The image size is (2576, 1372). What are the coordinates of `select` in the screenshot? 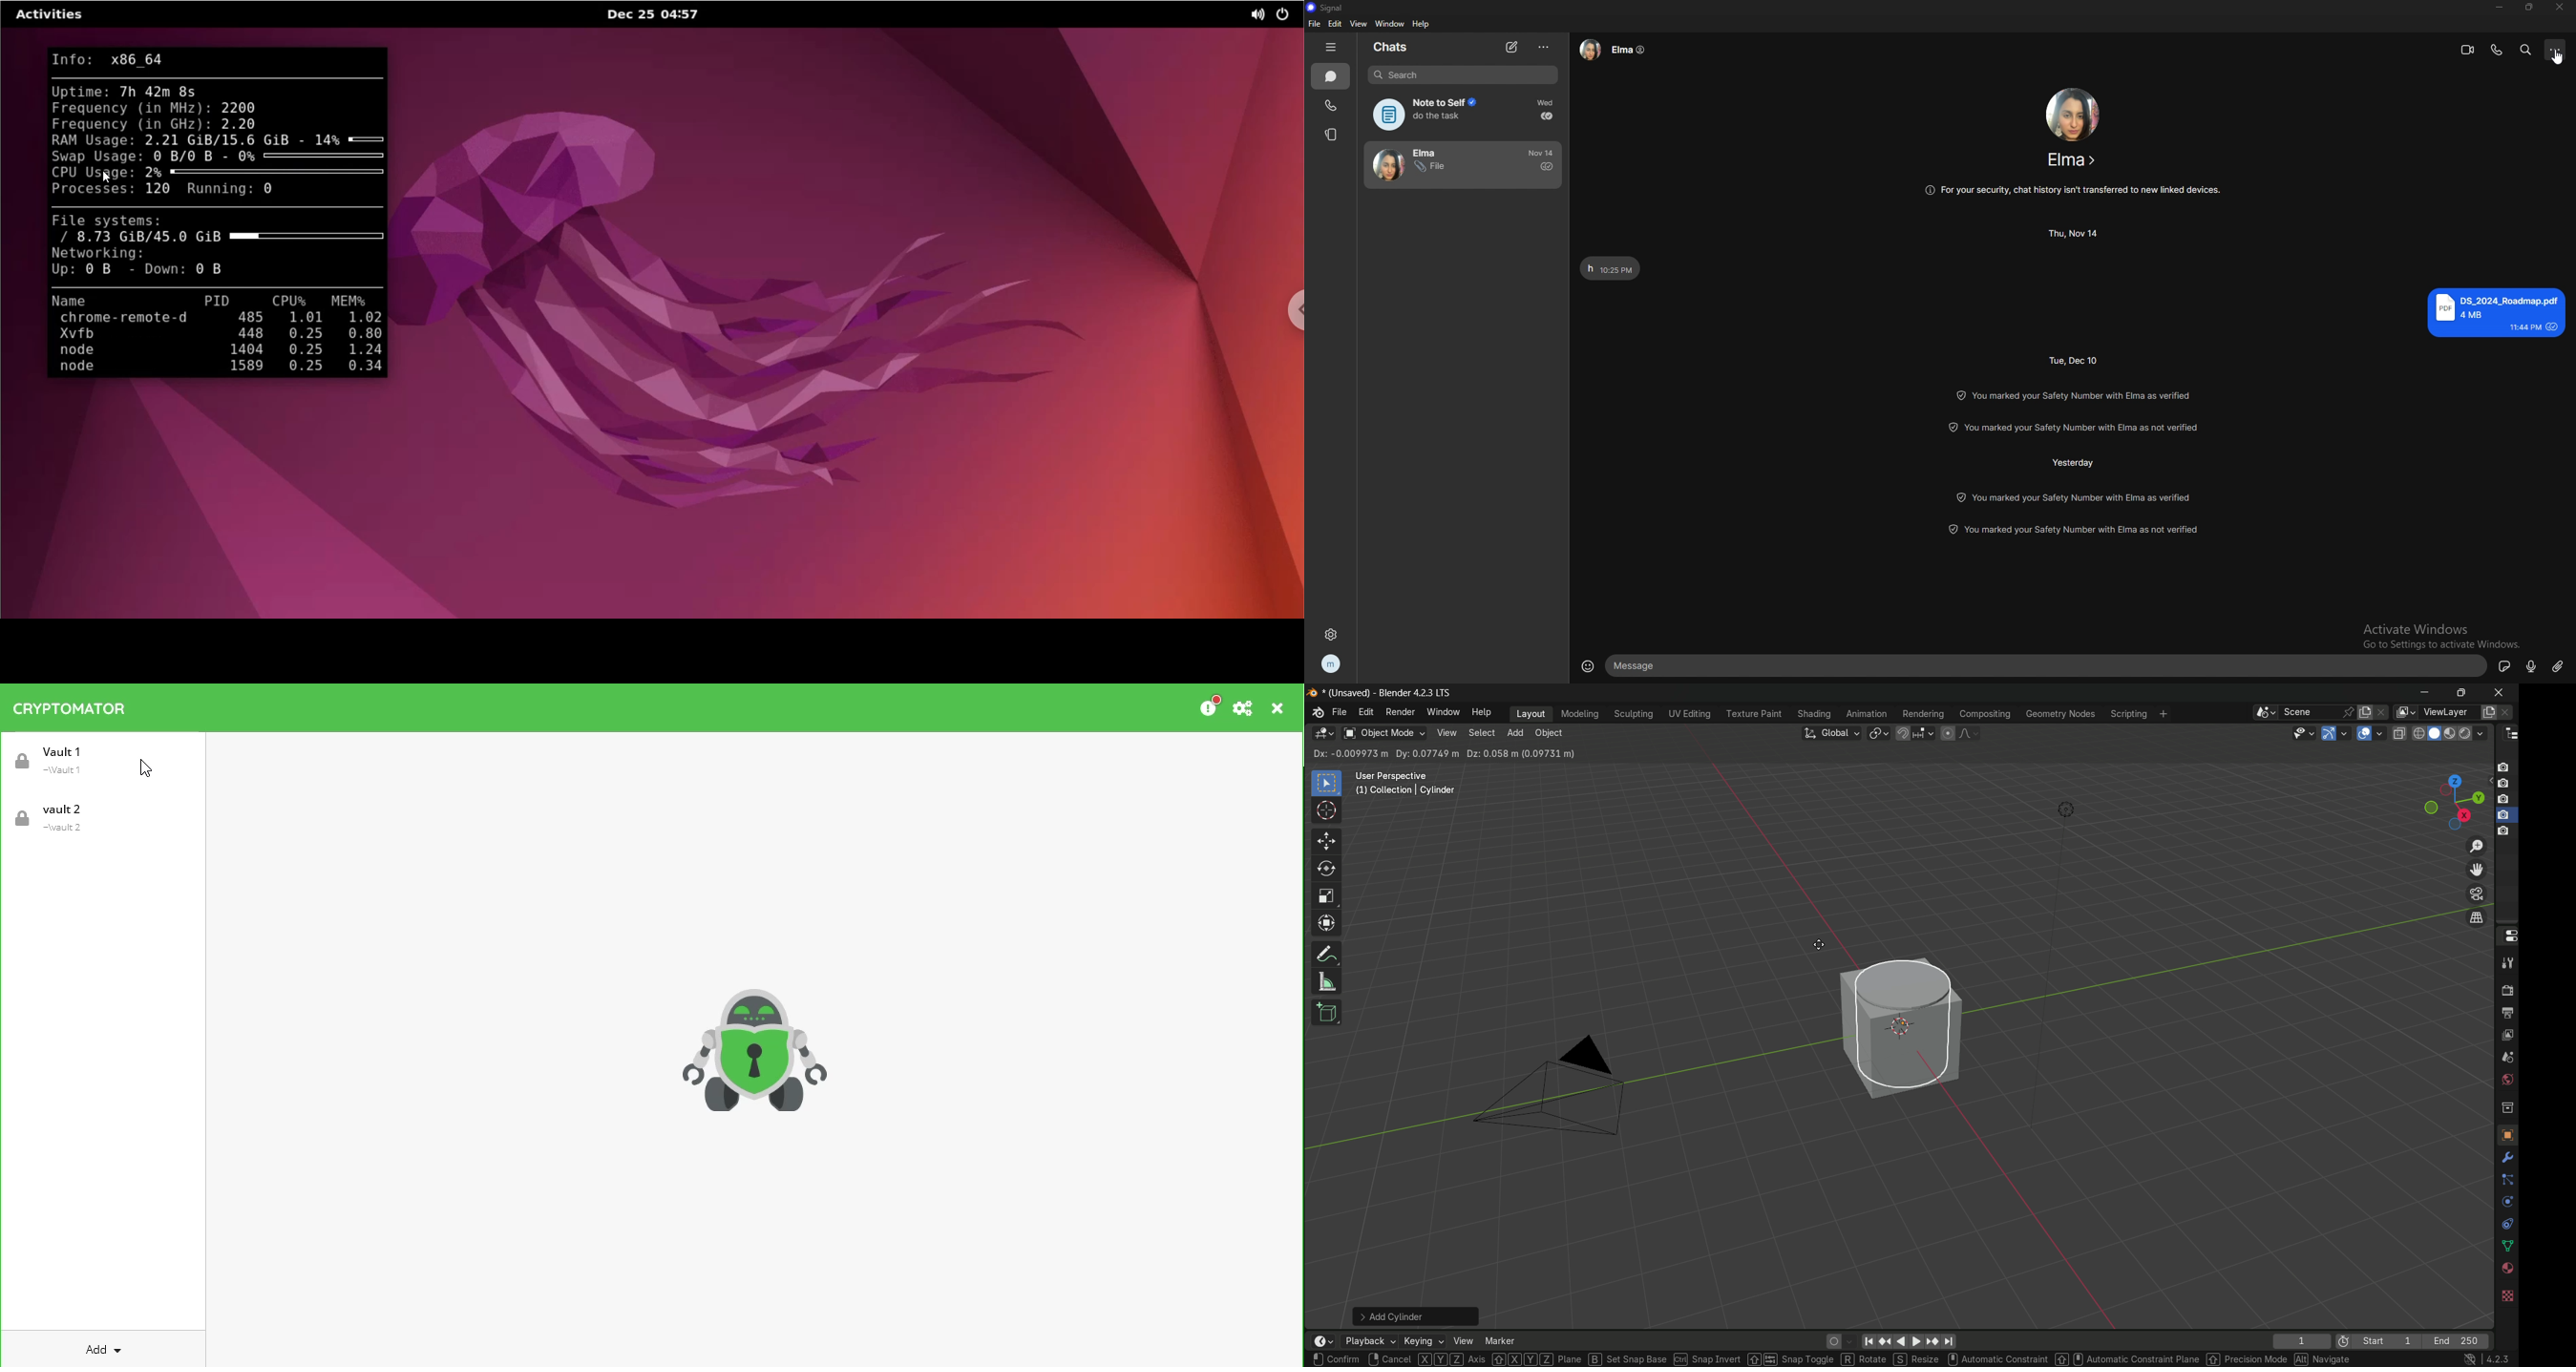 It's located at (1481, 733).